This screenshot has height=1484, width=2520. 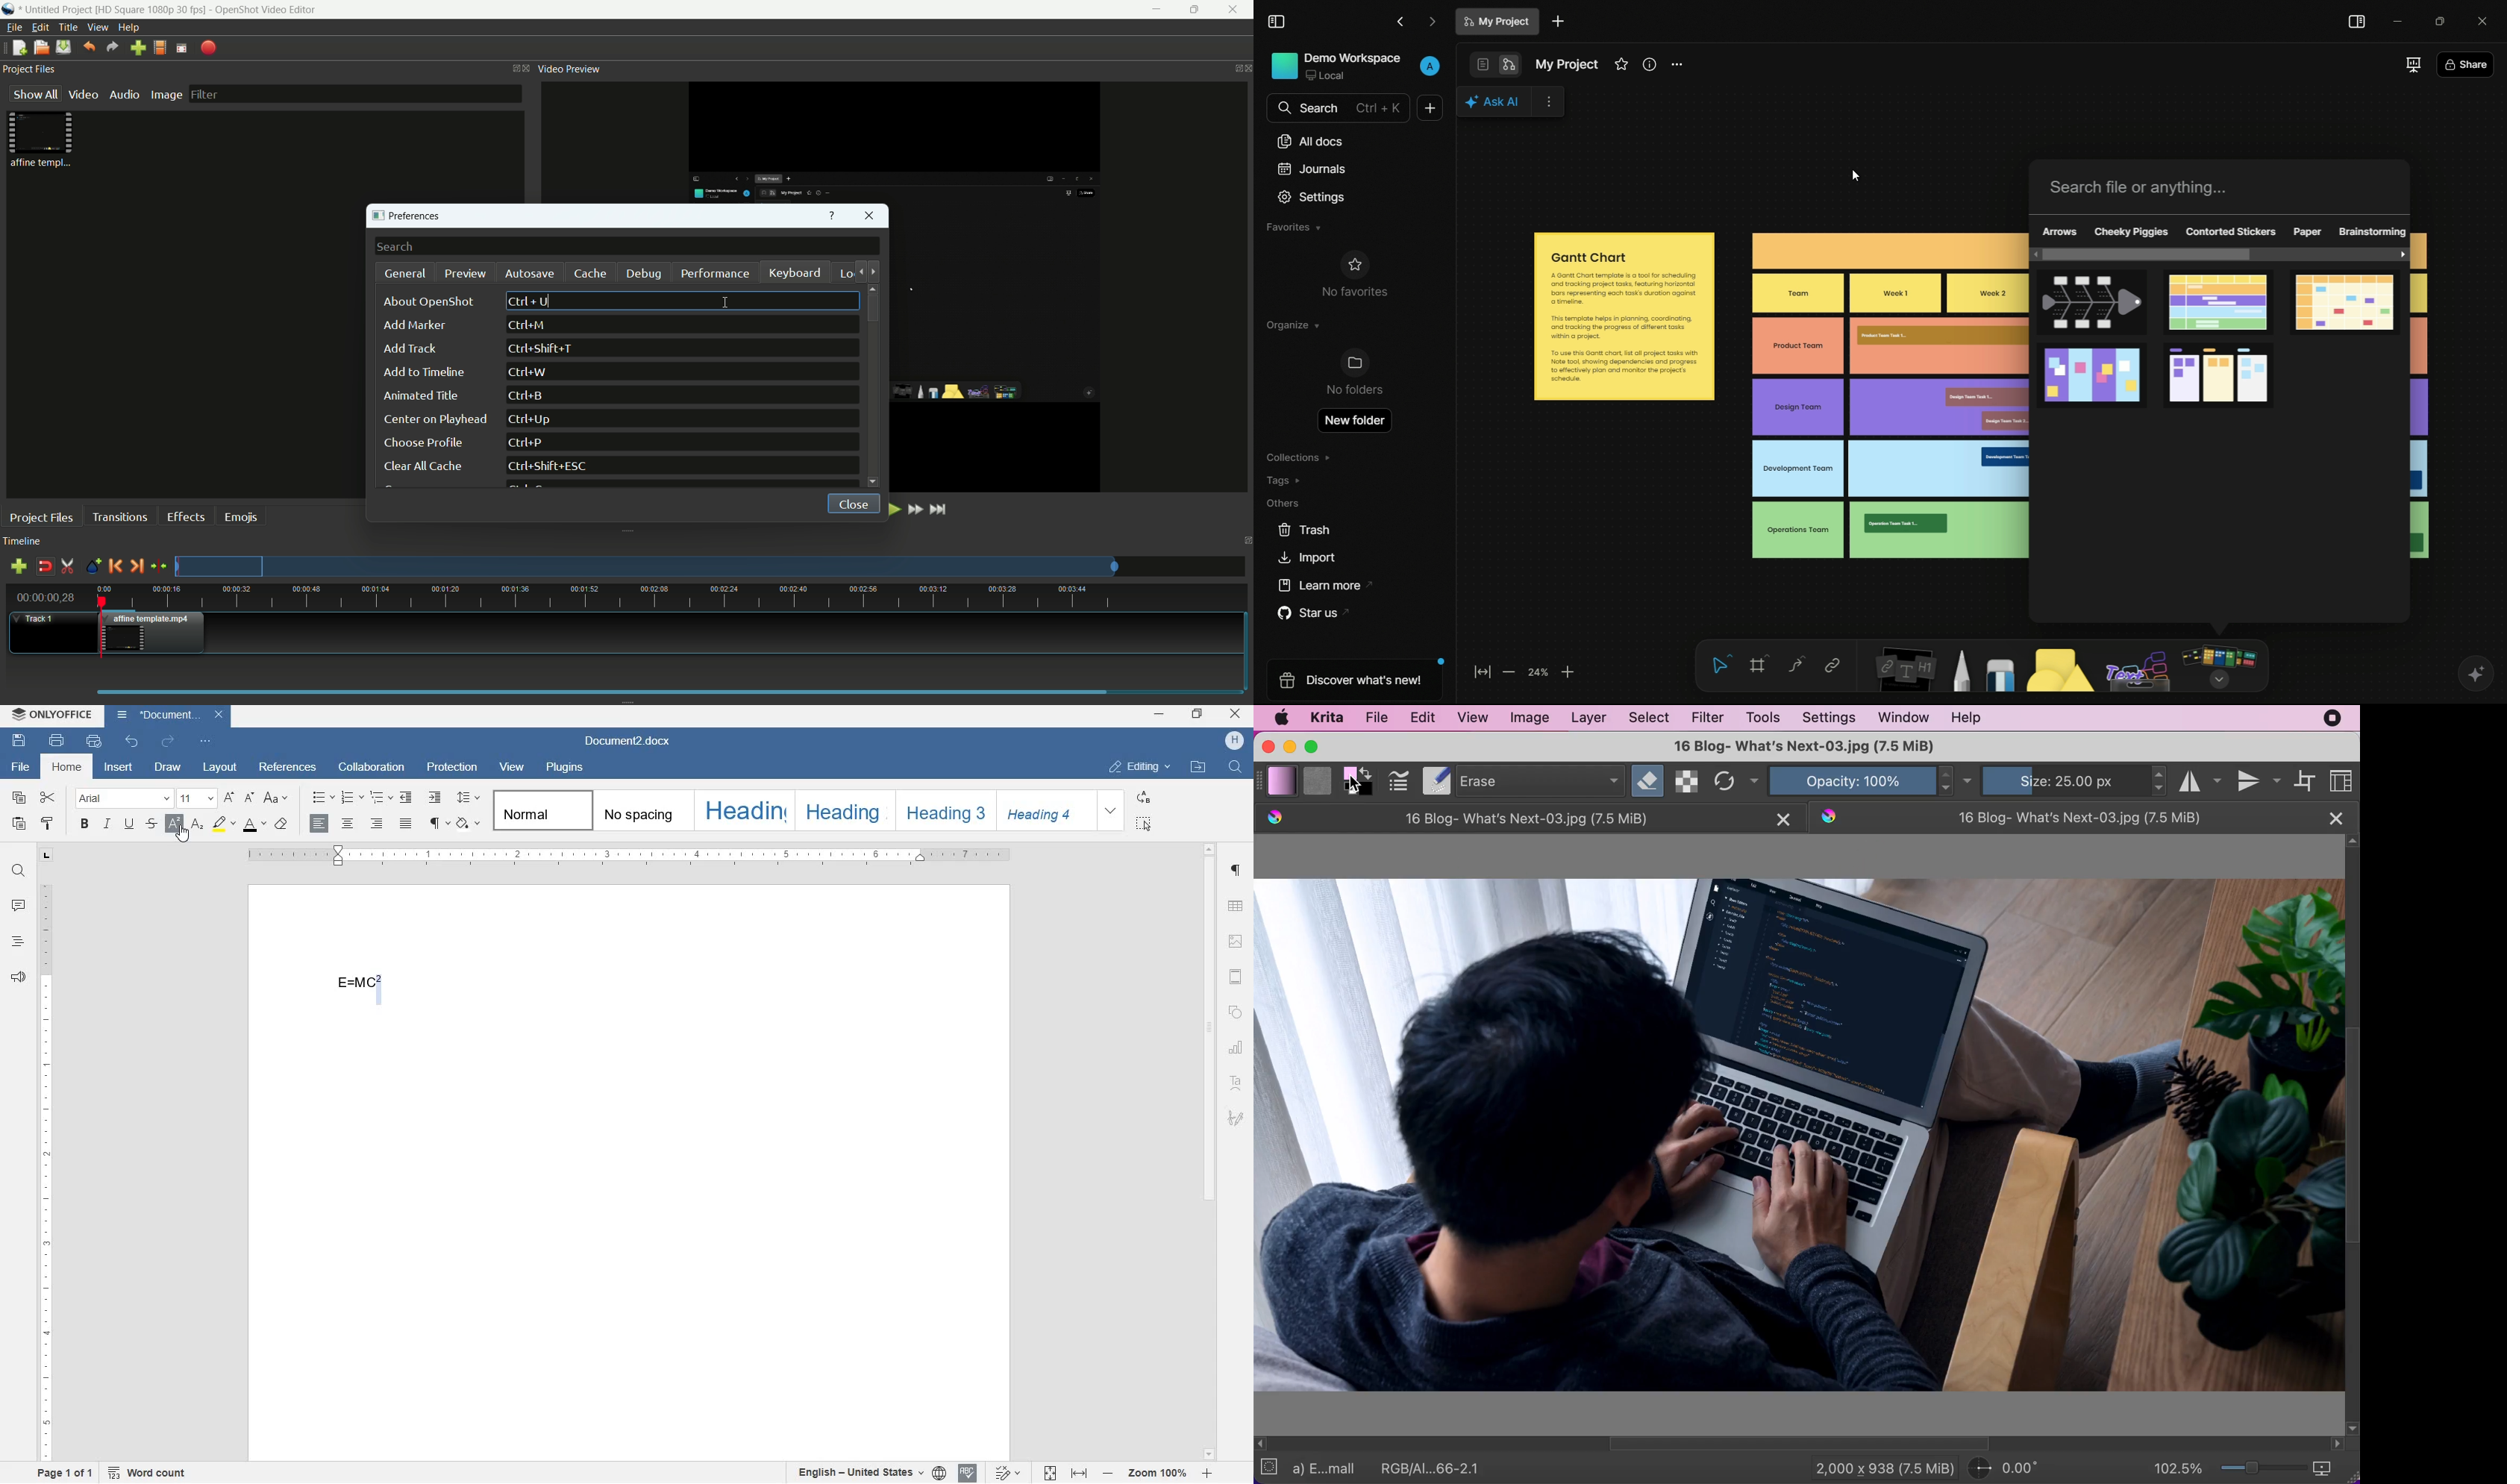 What do you see at coordinates (1327, 1469) in the screenshot?
I see `a) E...mall` at bounding box center [1327, 1469].